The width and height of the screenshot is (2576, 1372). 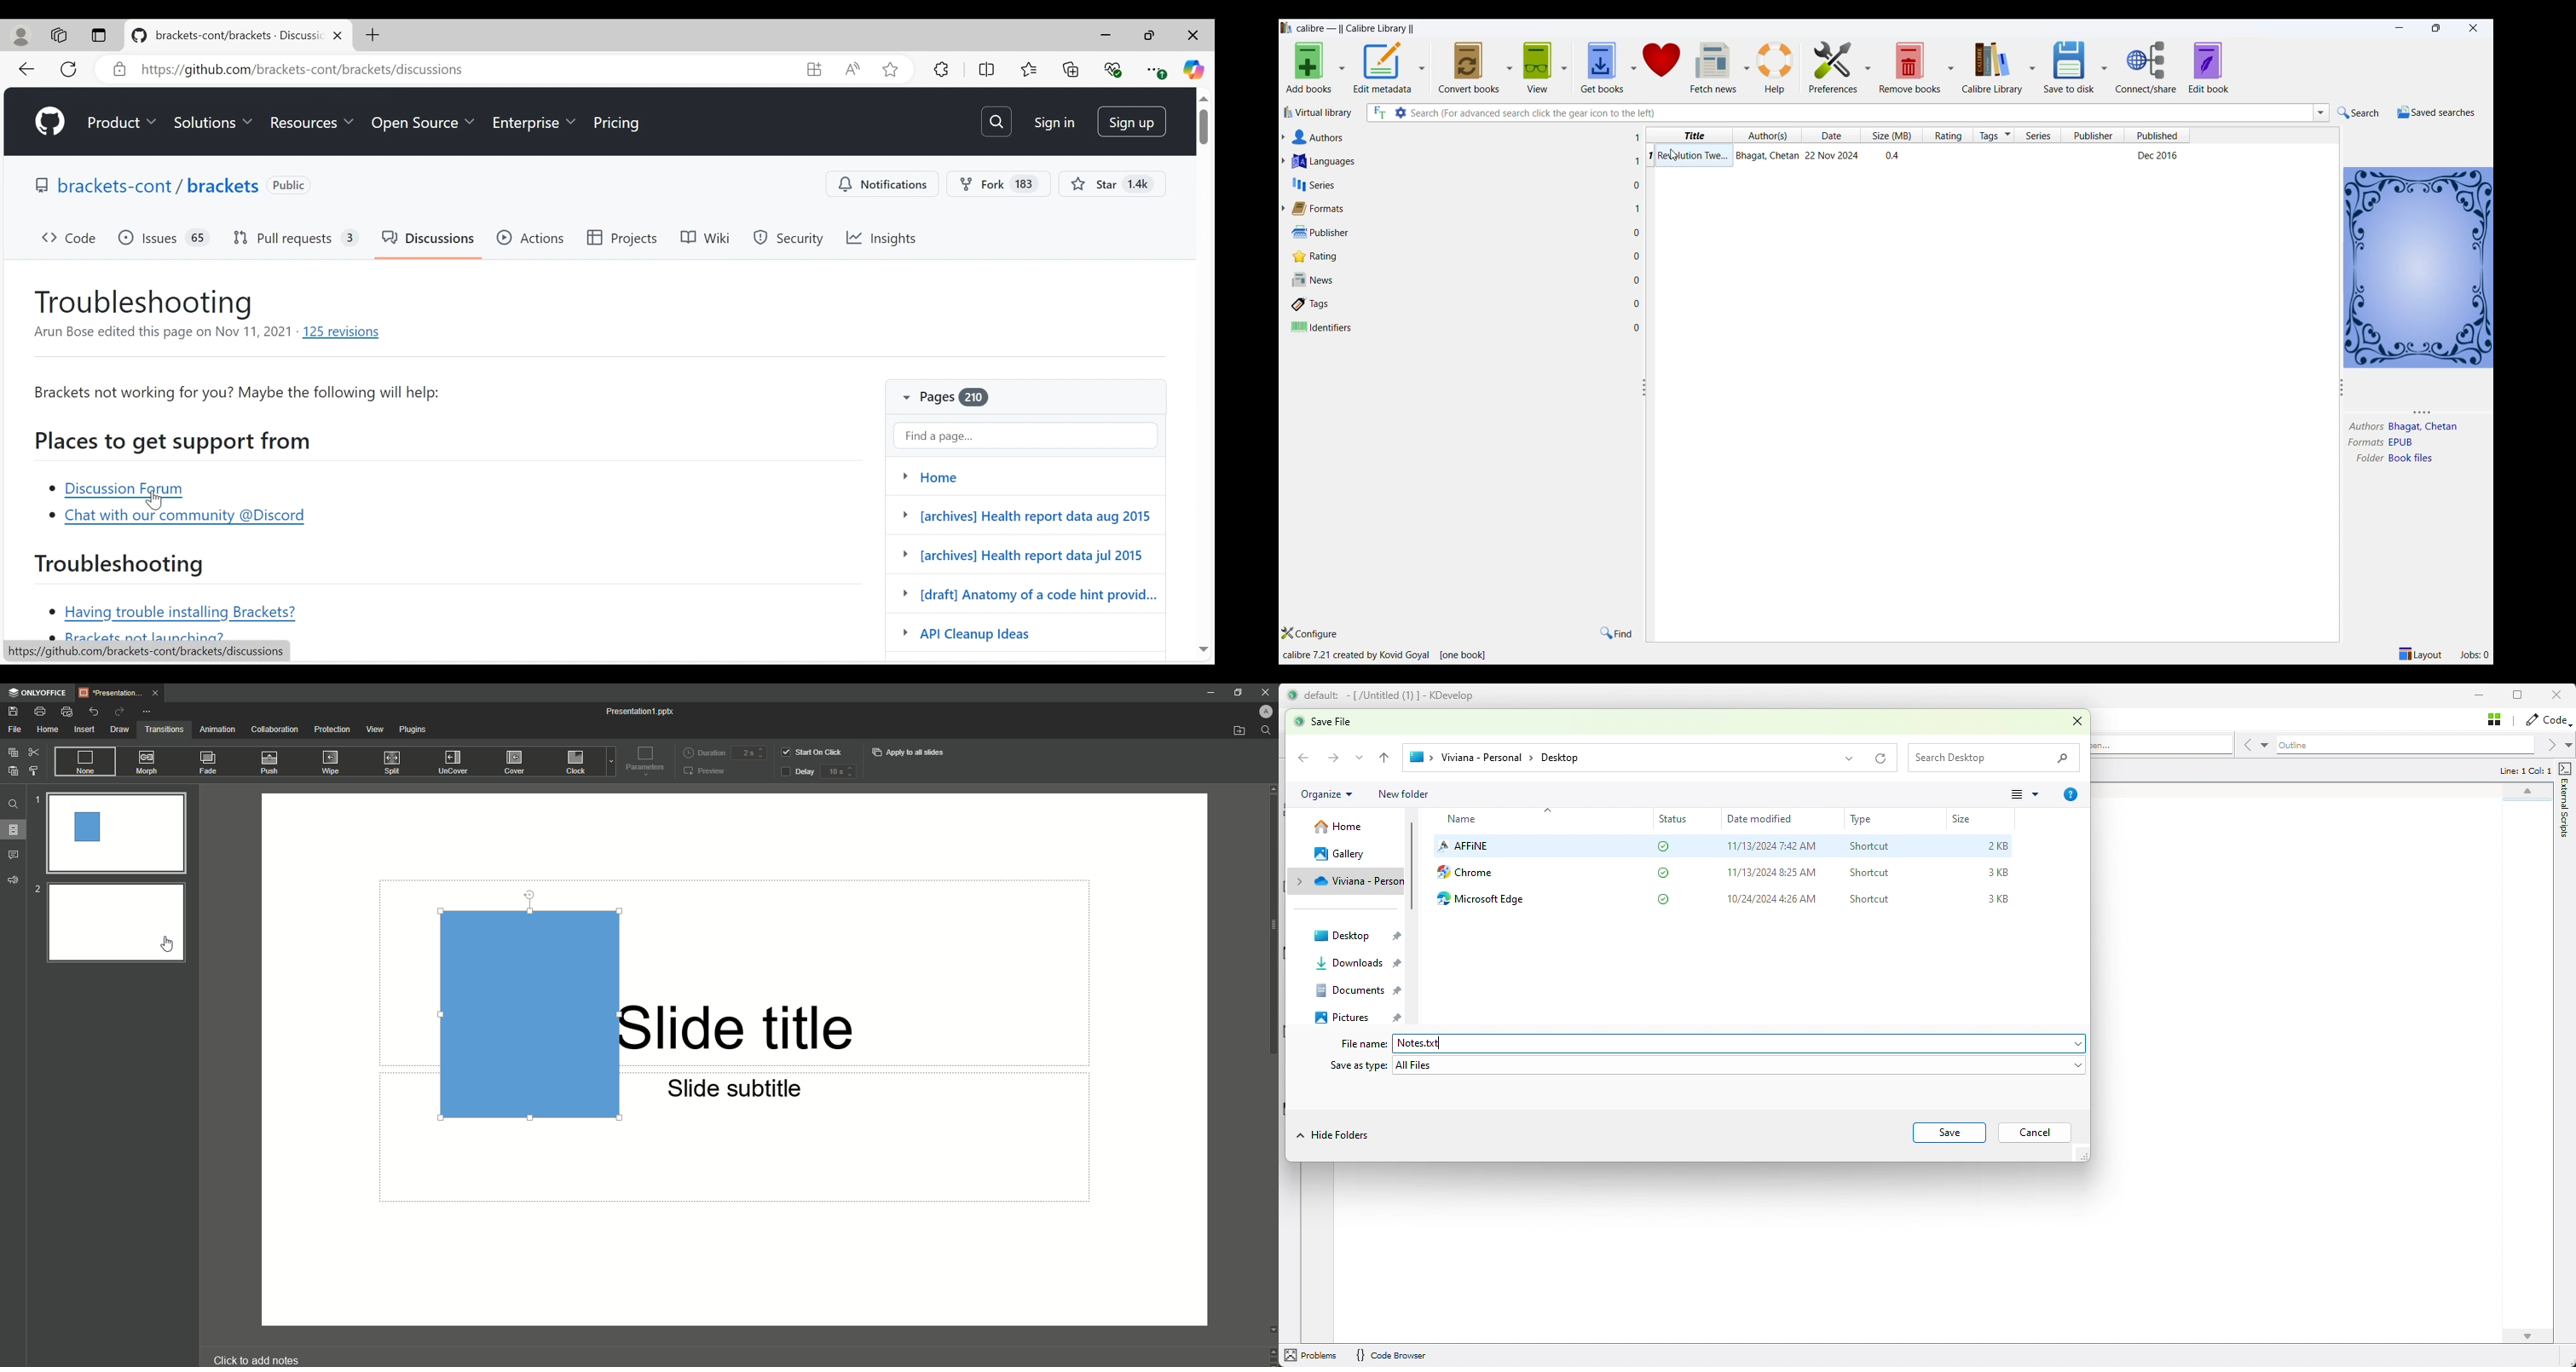 I want to click on Open from file, so click(x=1234, y=730).